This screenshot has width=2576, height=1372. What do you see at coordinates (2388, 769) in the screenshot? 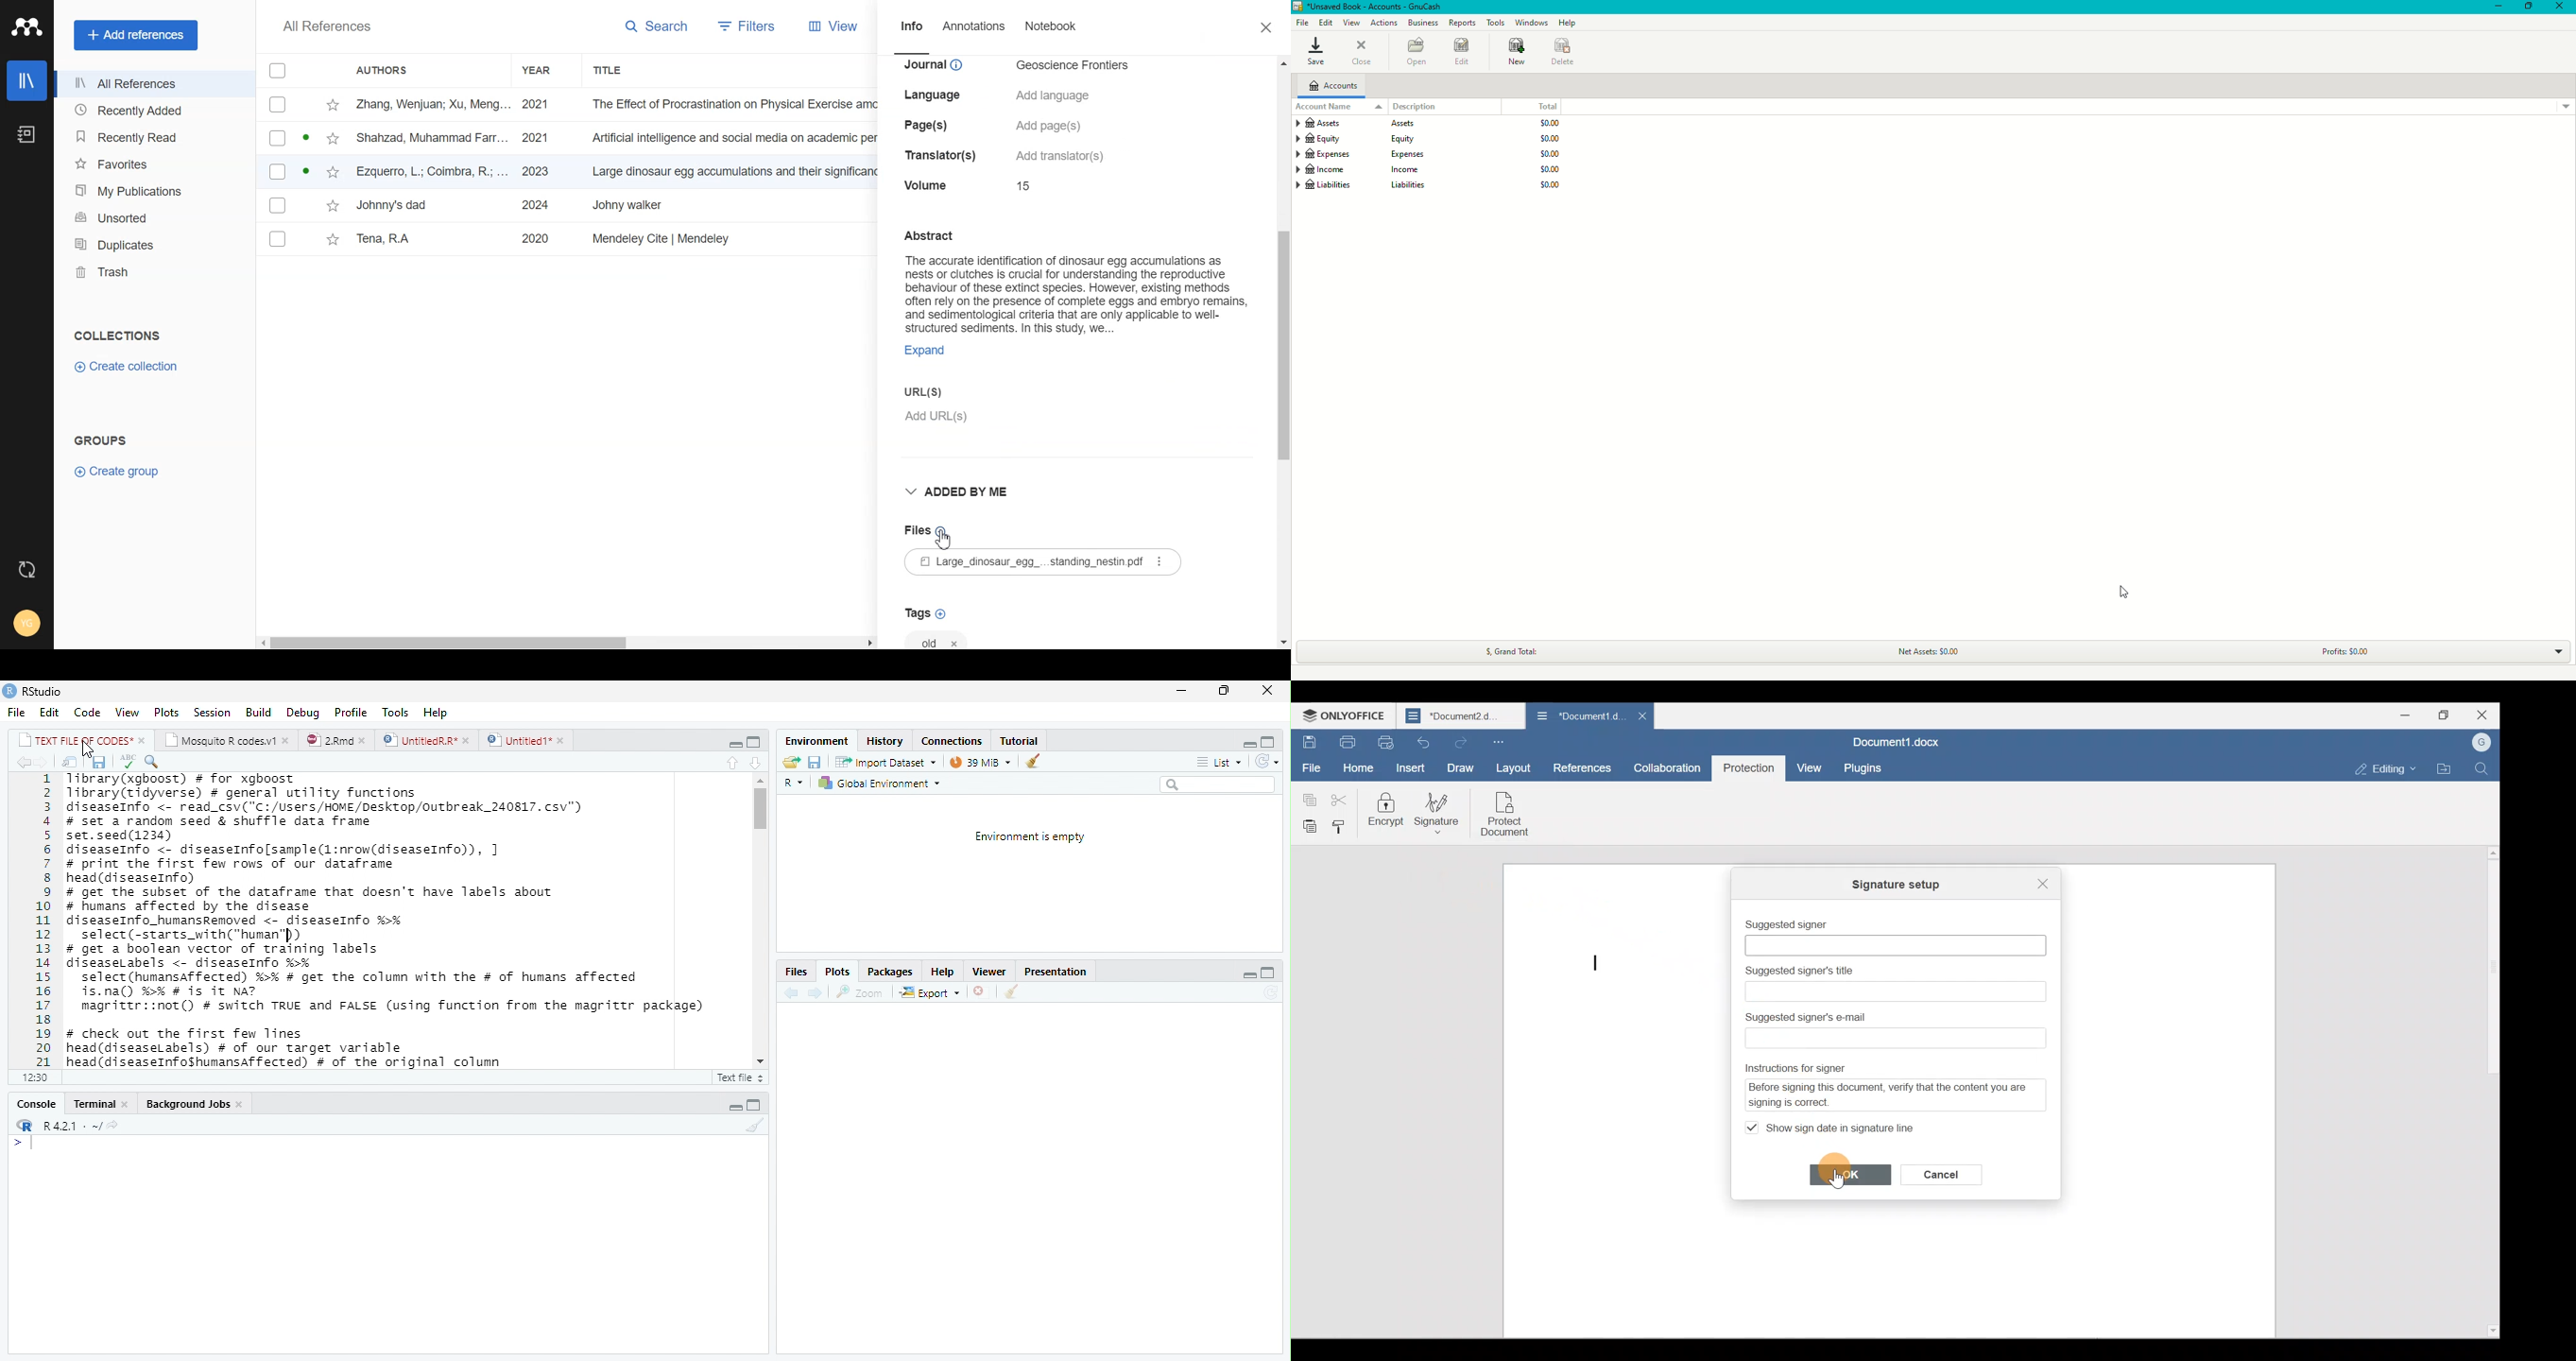
I see `Editing mode` at bounding box center [2388, 769].